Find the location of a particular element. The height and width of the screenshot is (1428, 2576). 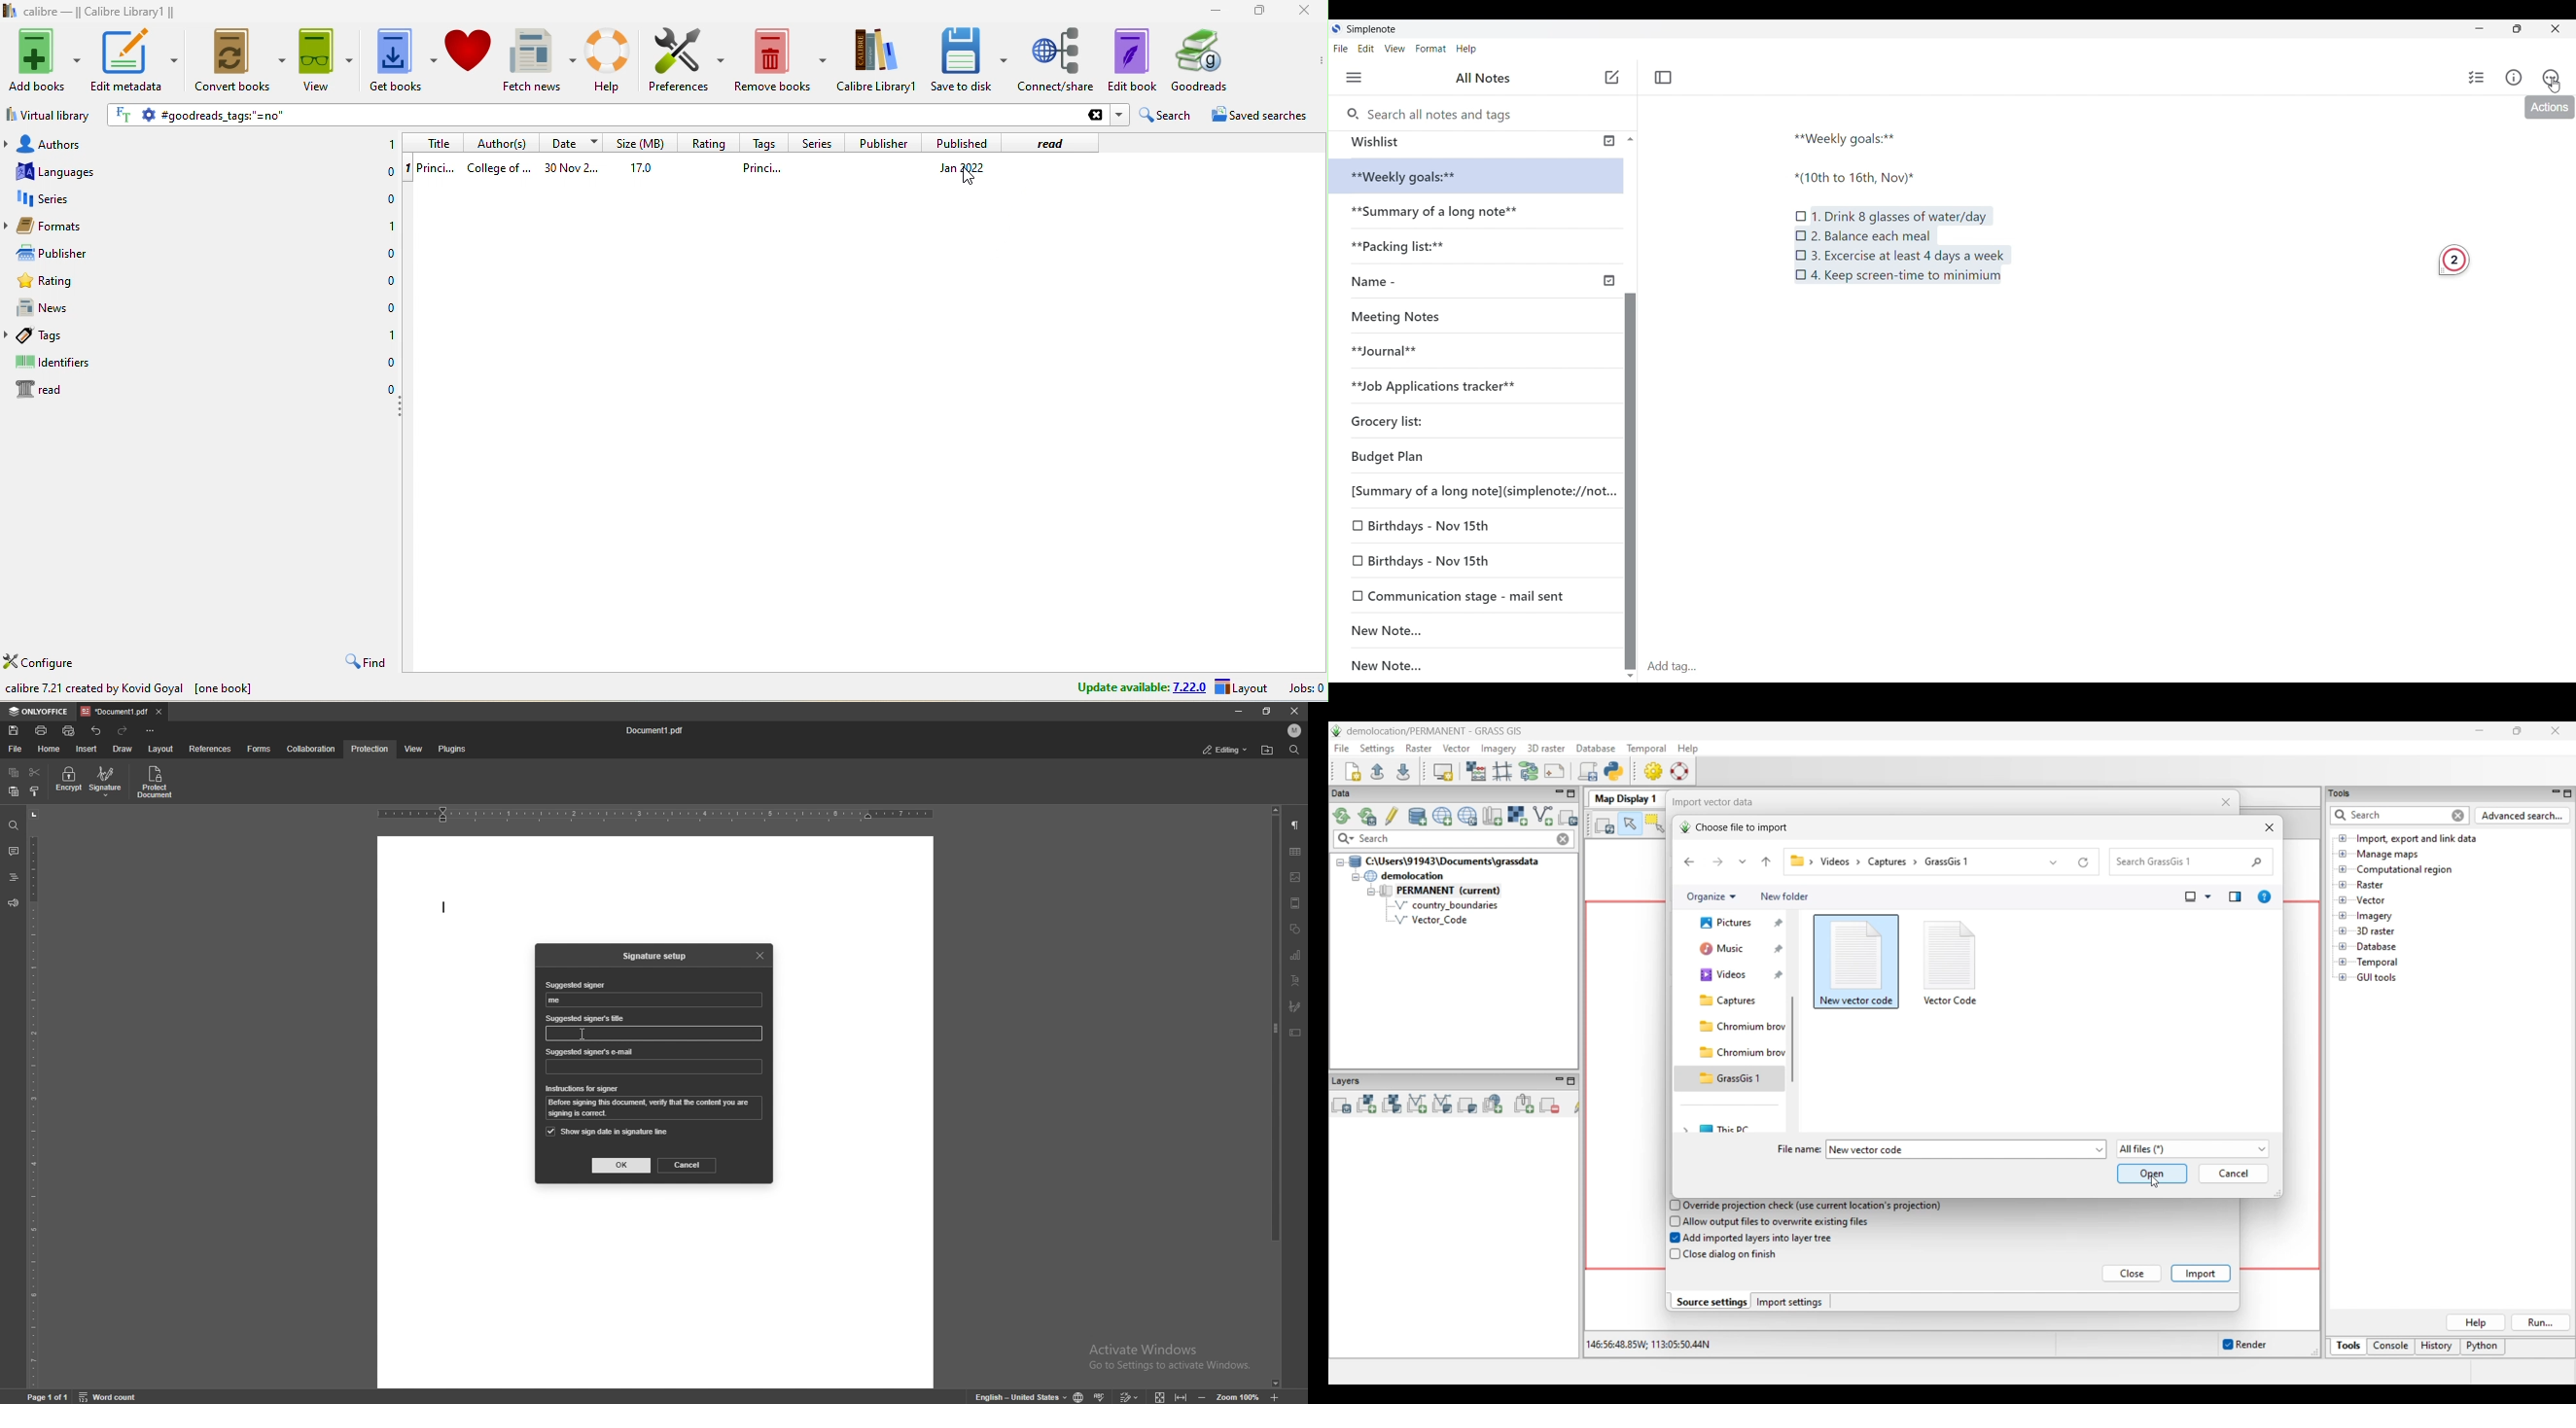

Collapse permanent files view is located at coordinates (1371, 892).